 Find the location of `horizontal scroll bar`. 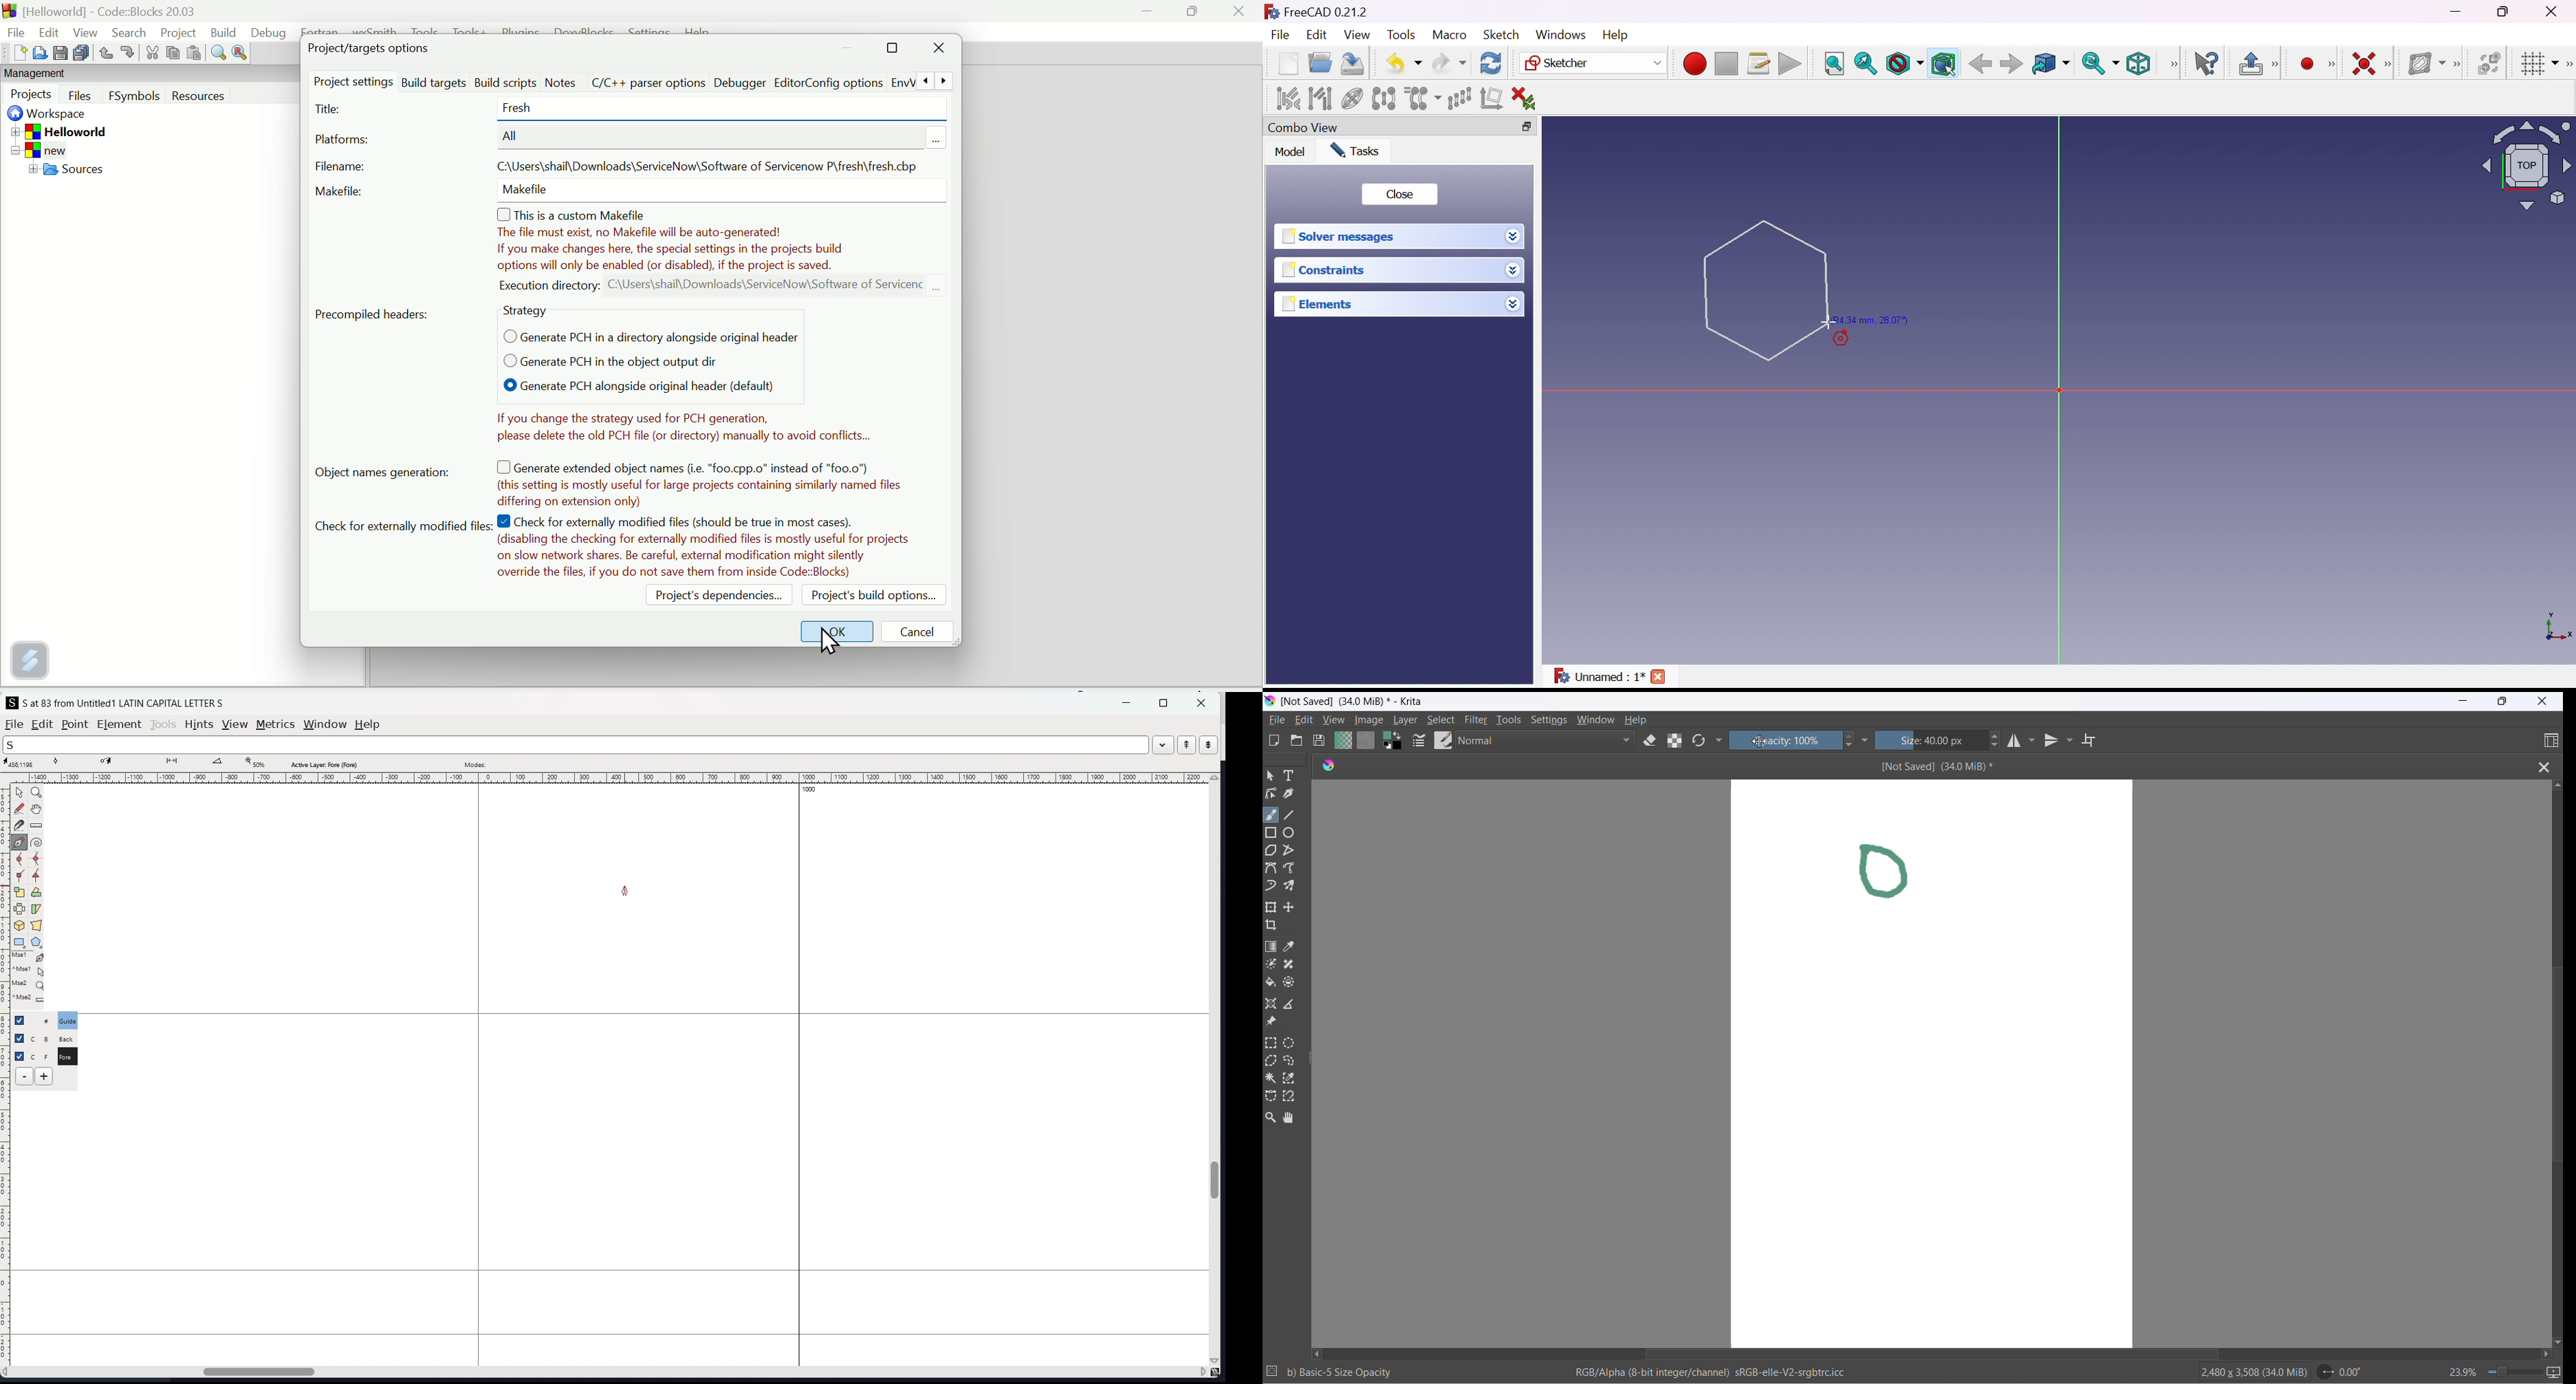

horizontal scroll bar is located at coordinates (1937, 1356).